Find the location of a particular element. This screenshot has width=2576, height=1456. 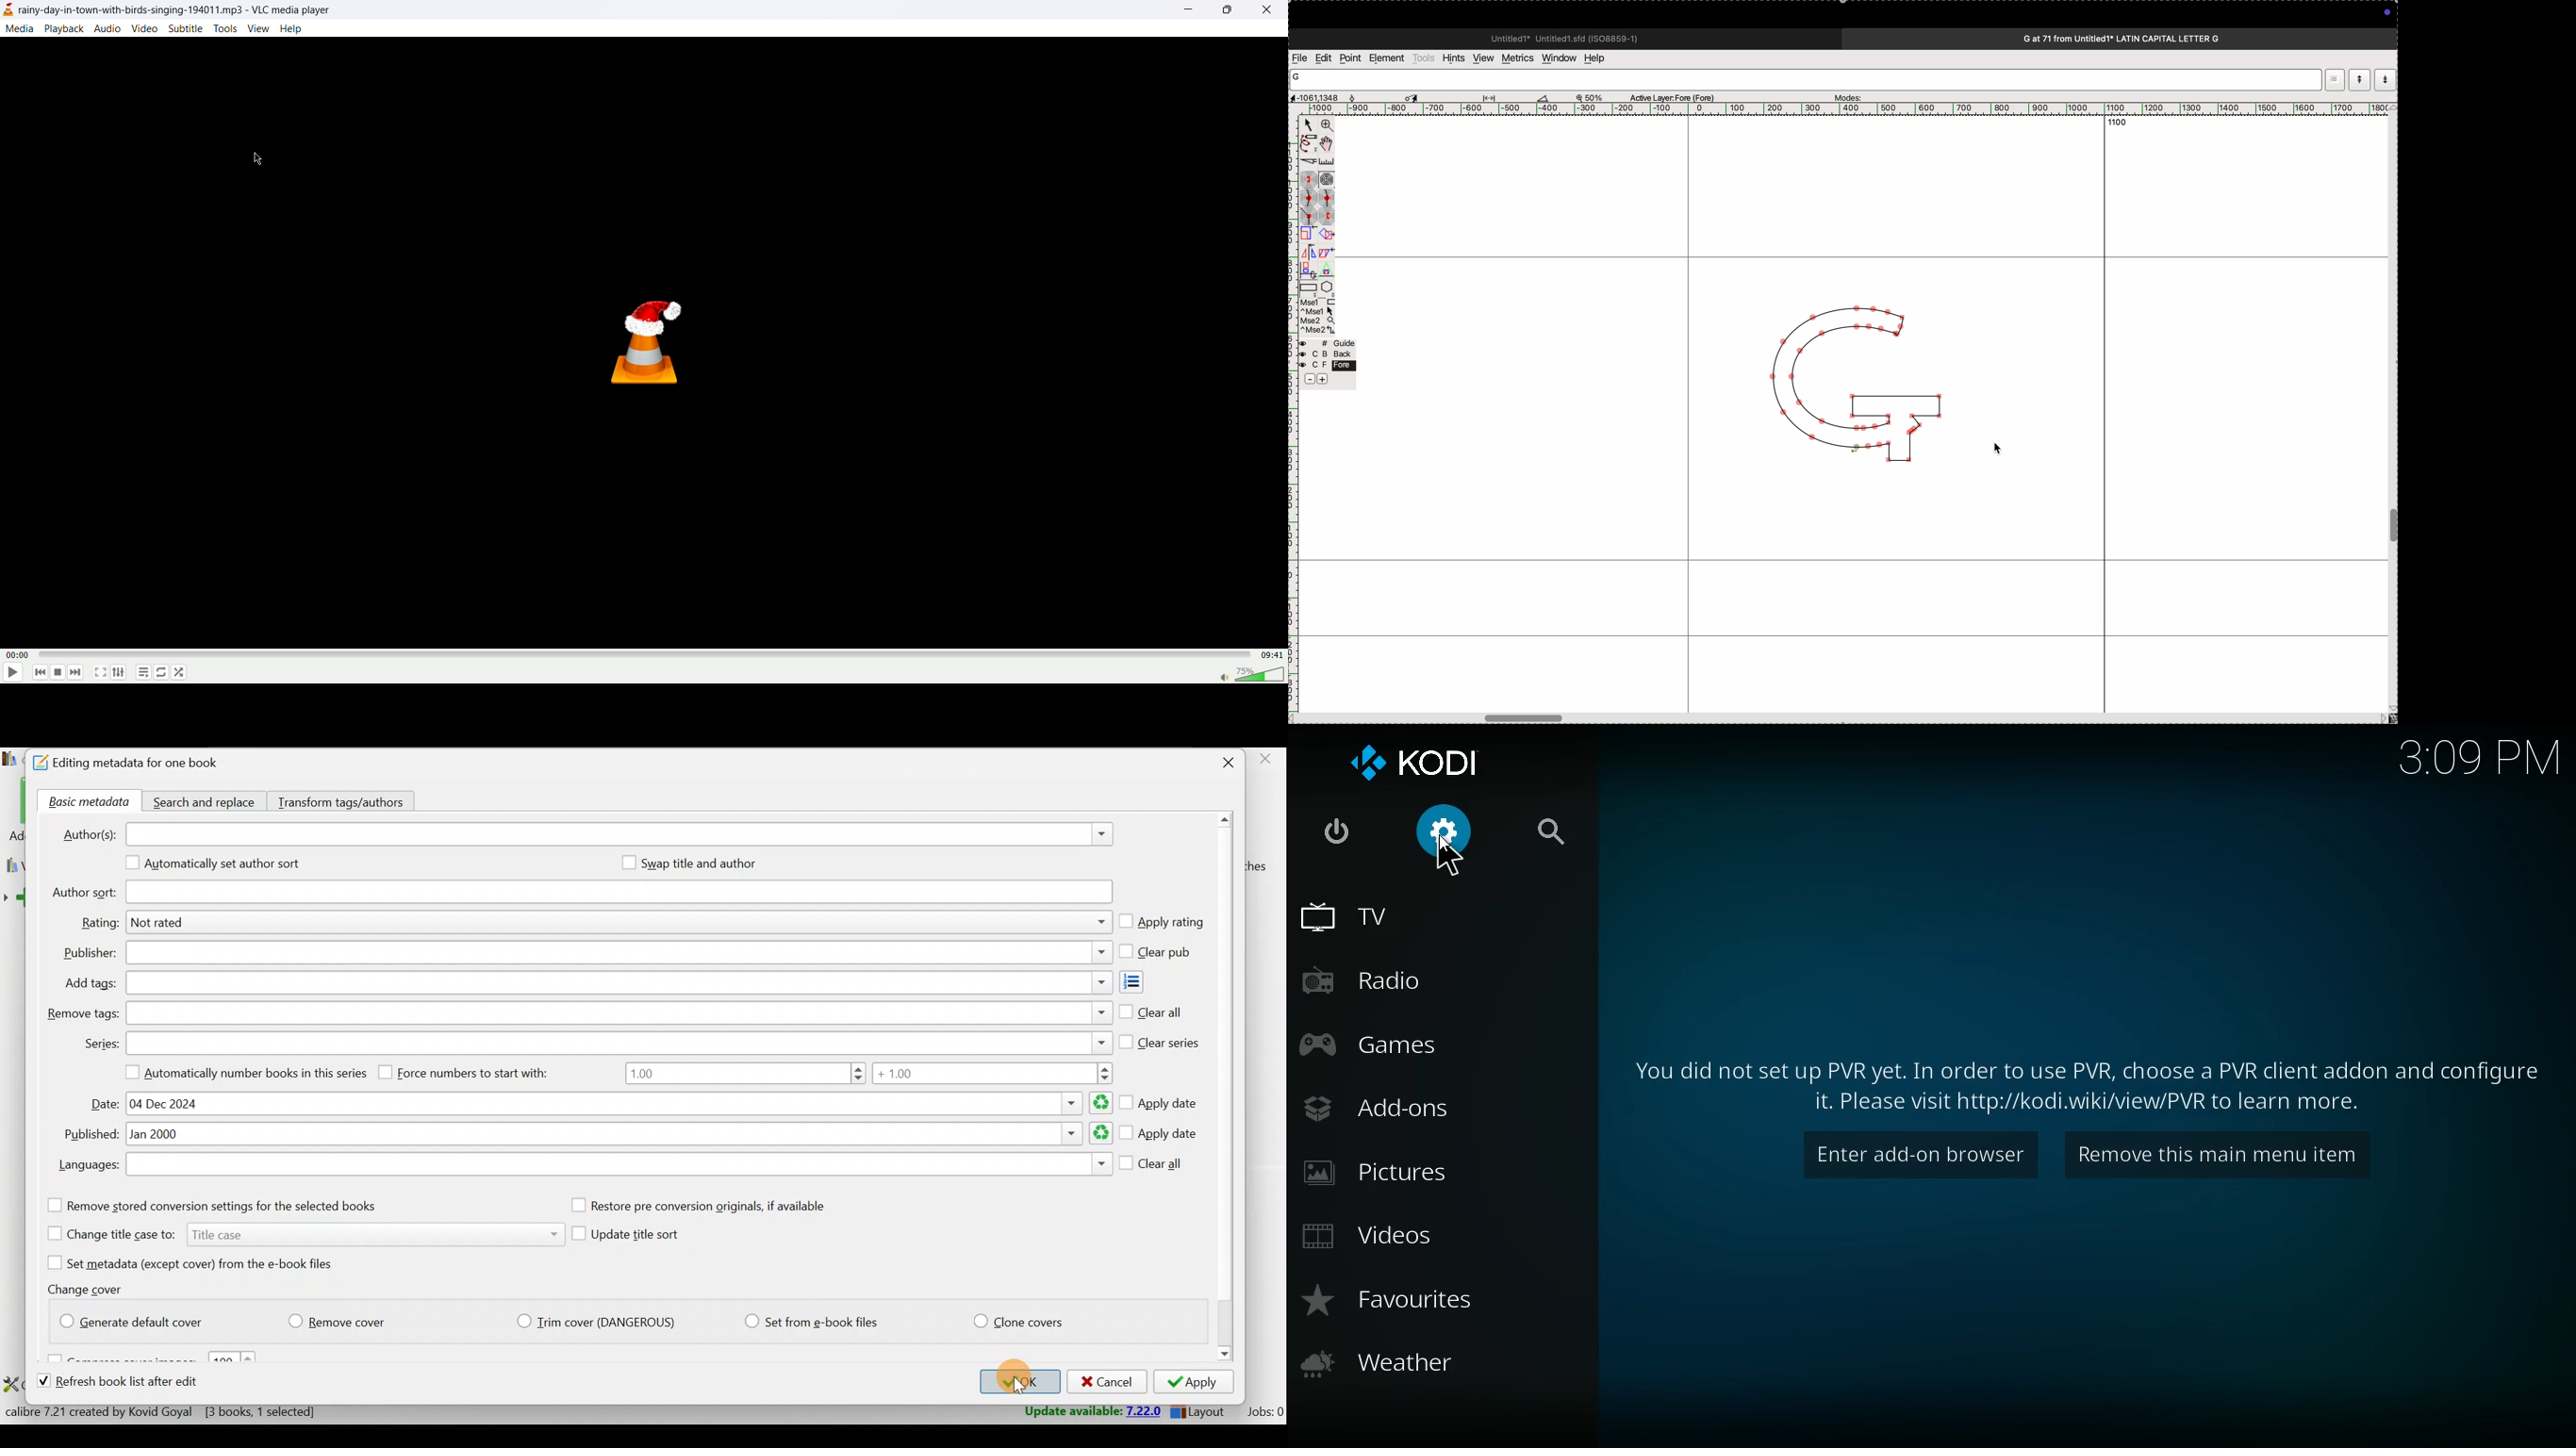

Number range is located at coordinates (868, 1075).